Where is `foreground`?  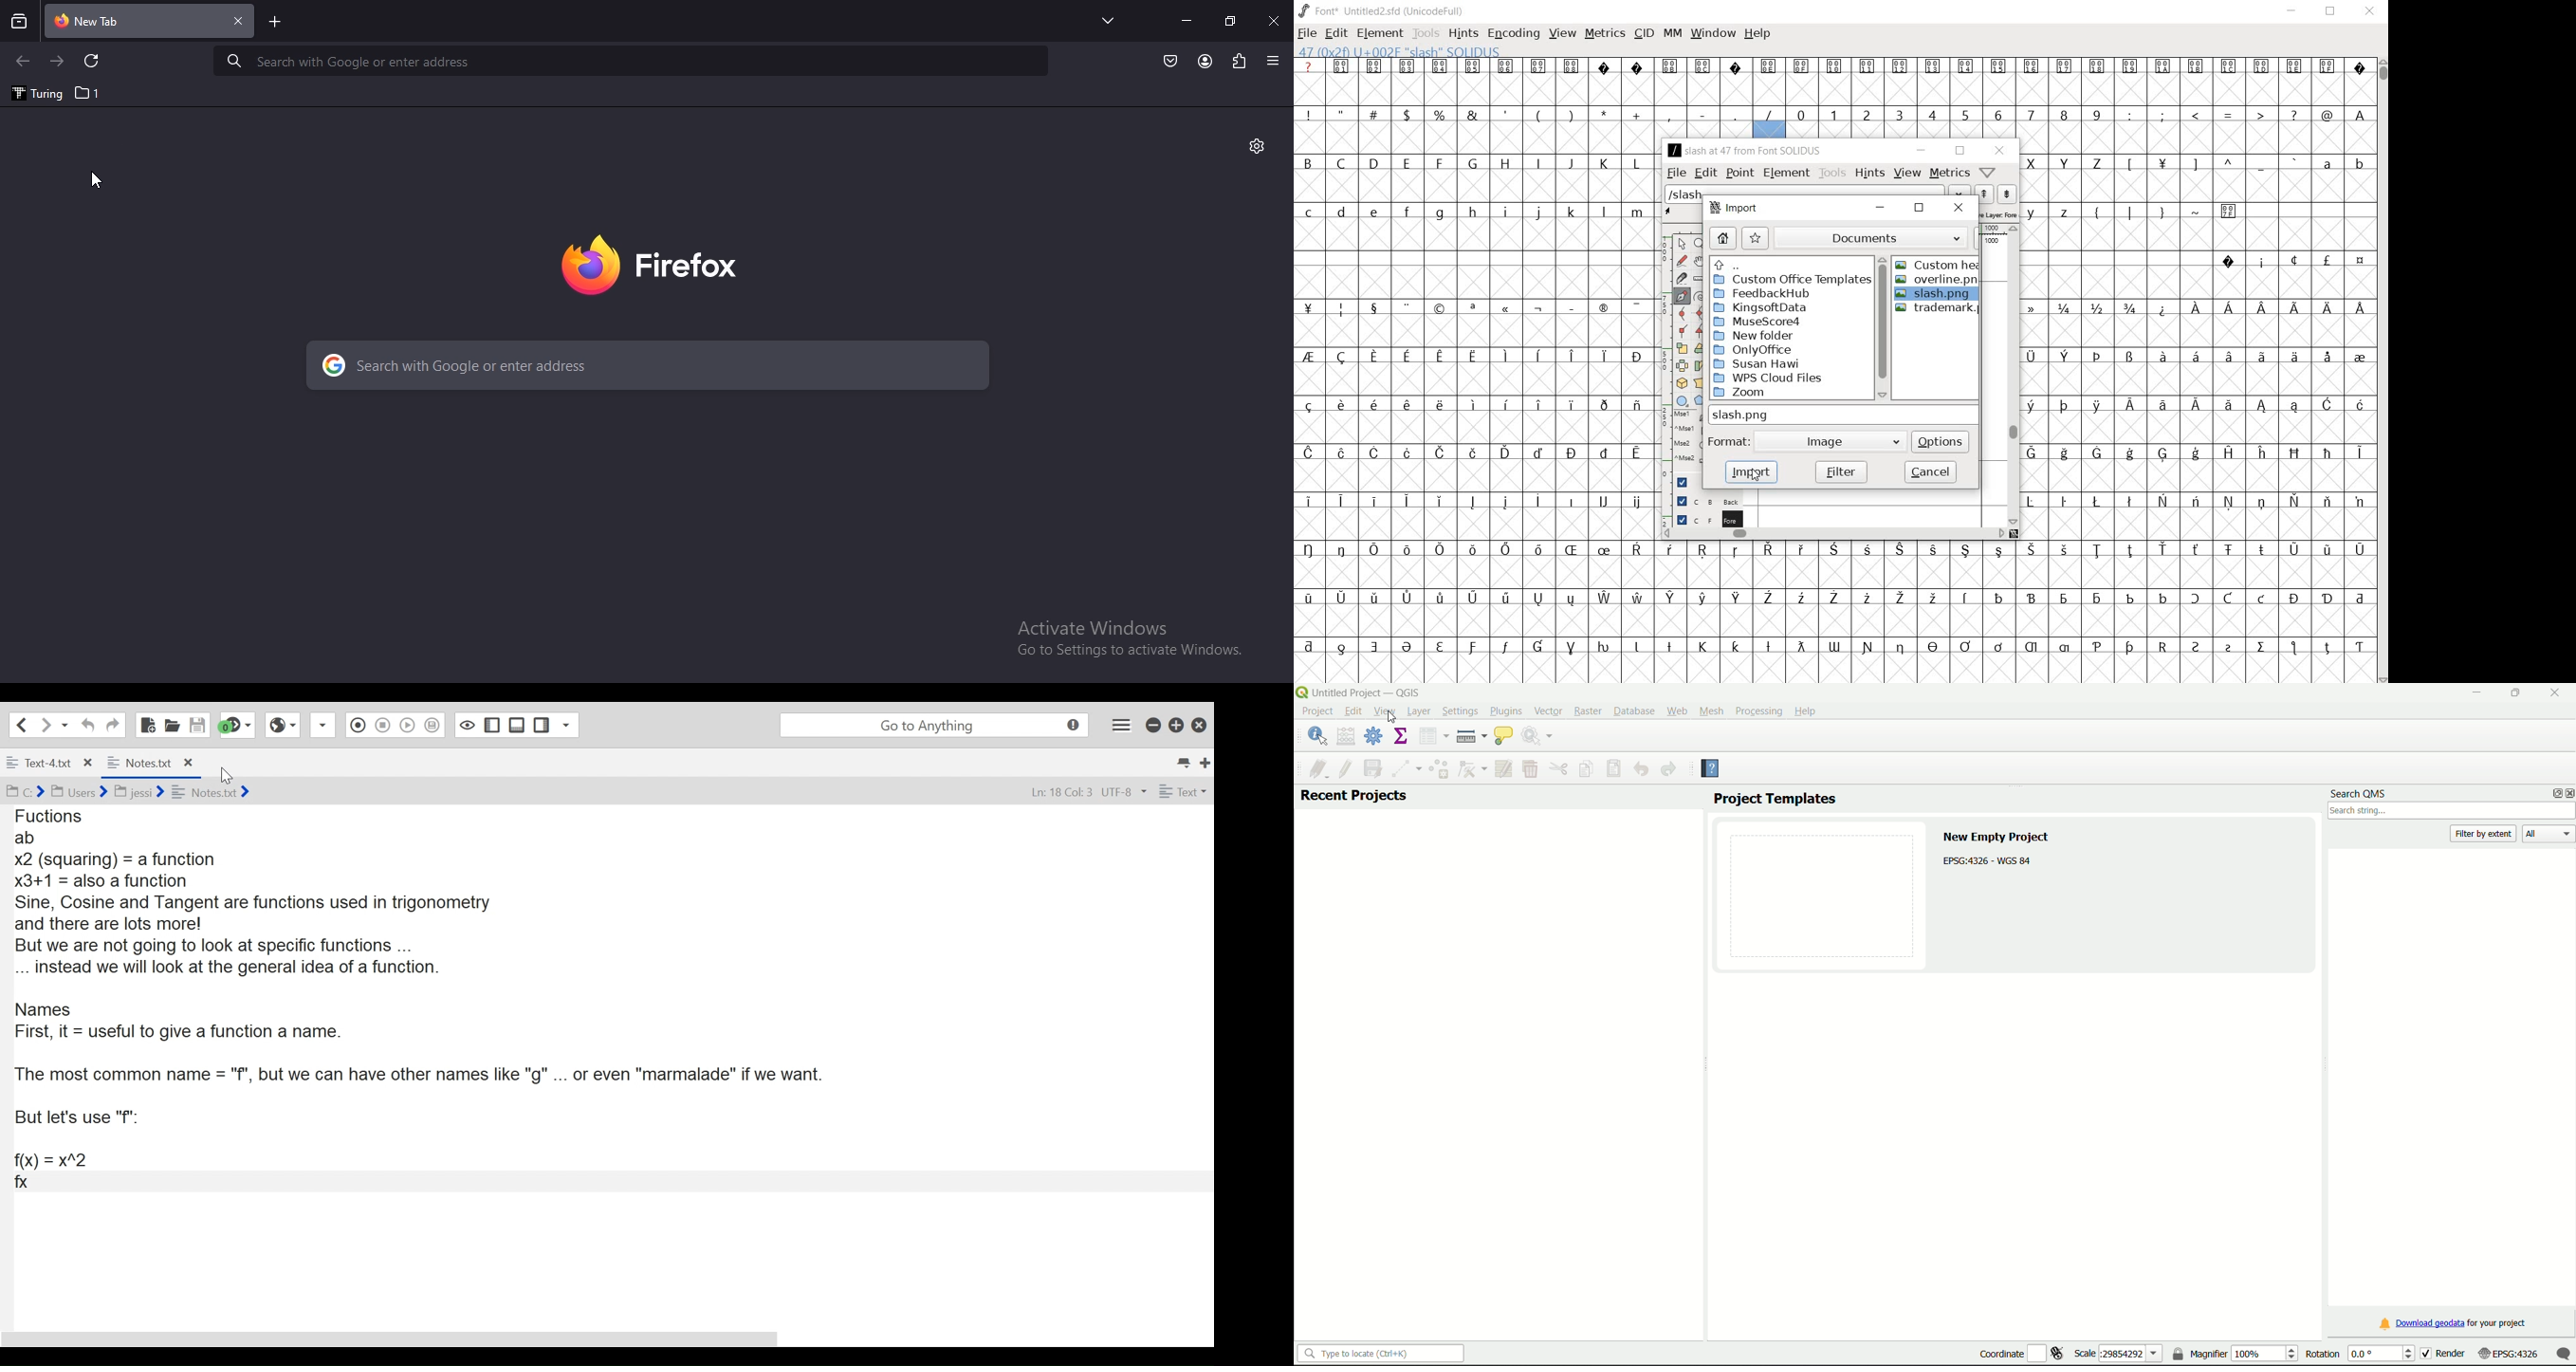 foreground is located at coordinates (1703, 518).